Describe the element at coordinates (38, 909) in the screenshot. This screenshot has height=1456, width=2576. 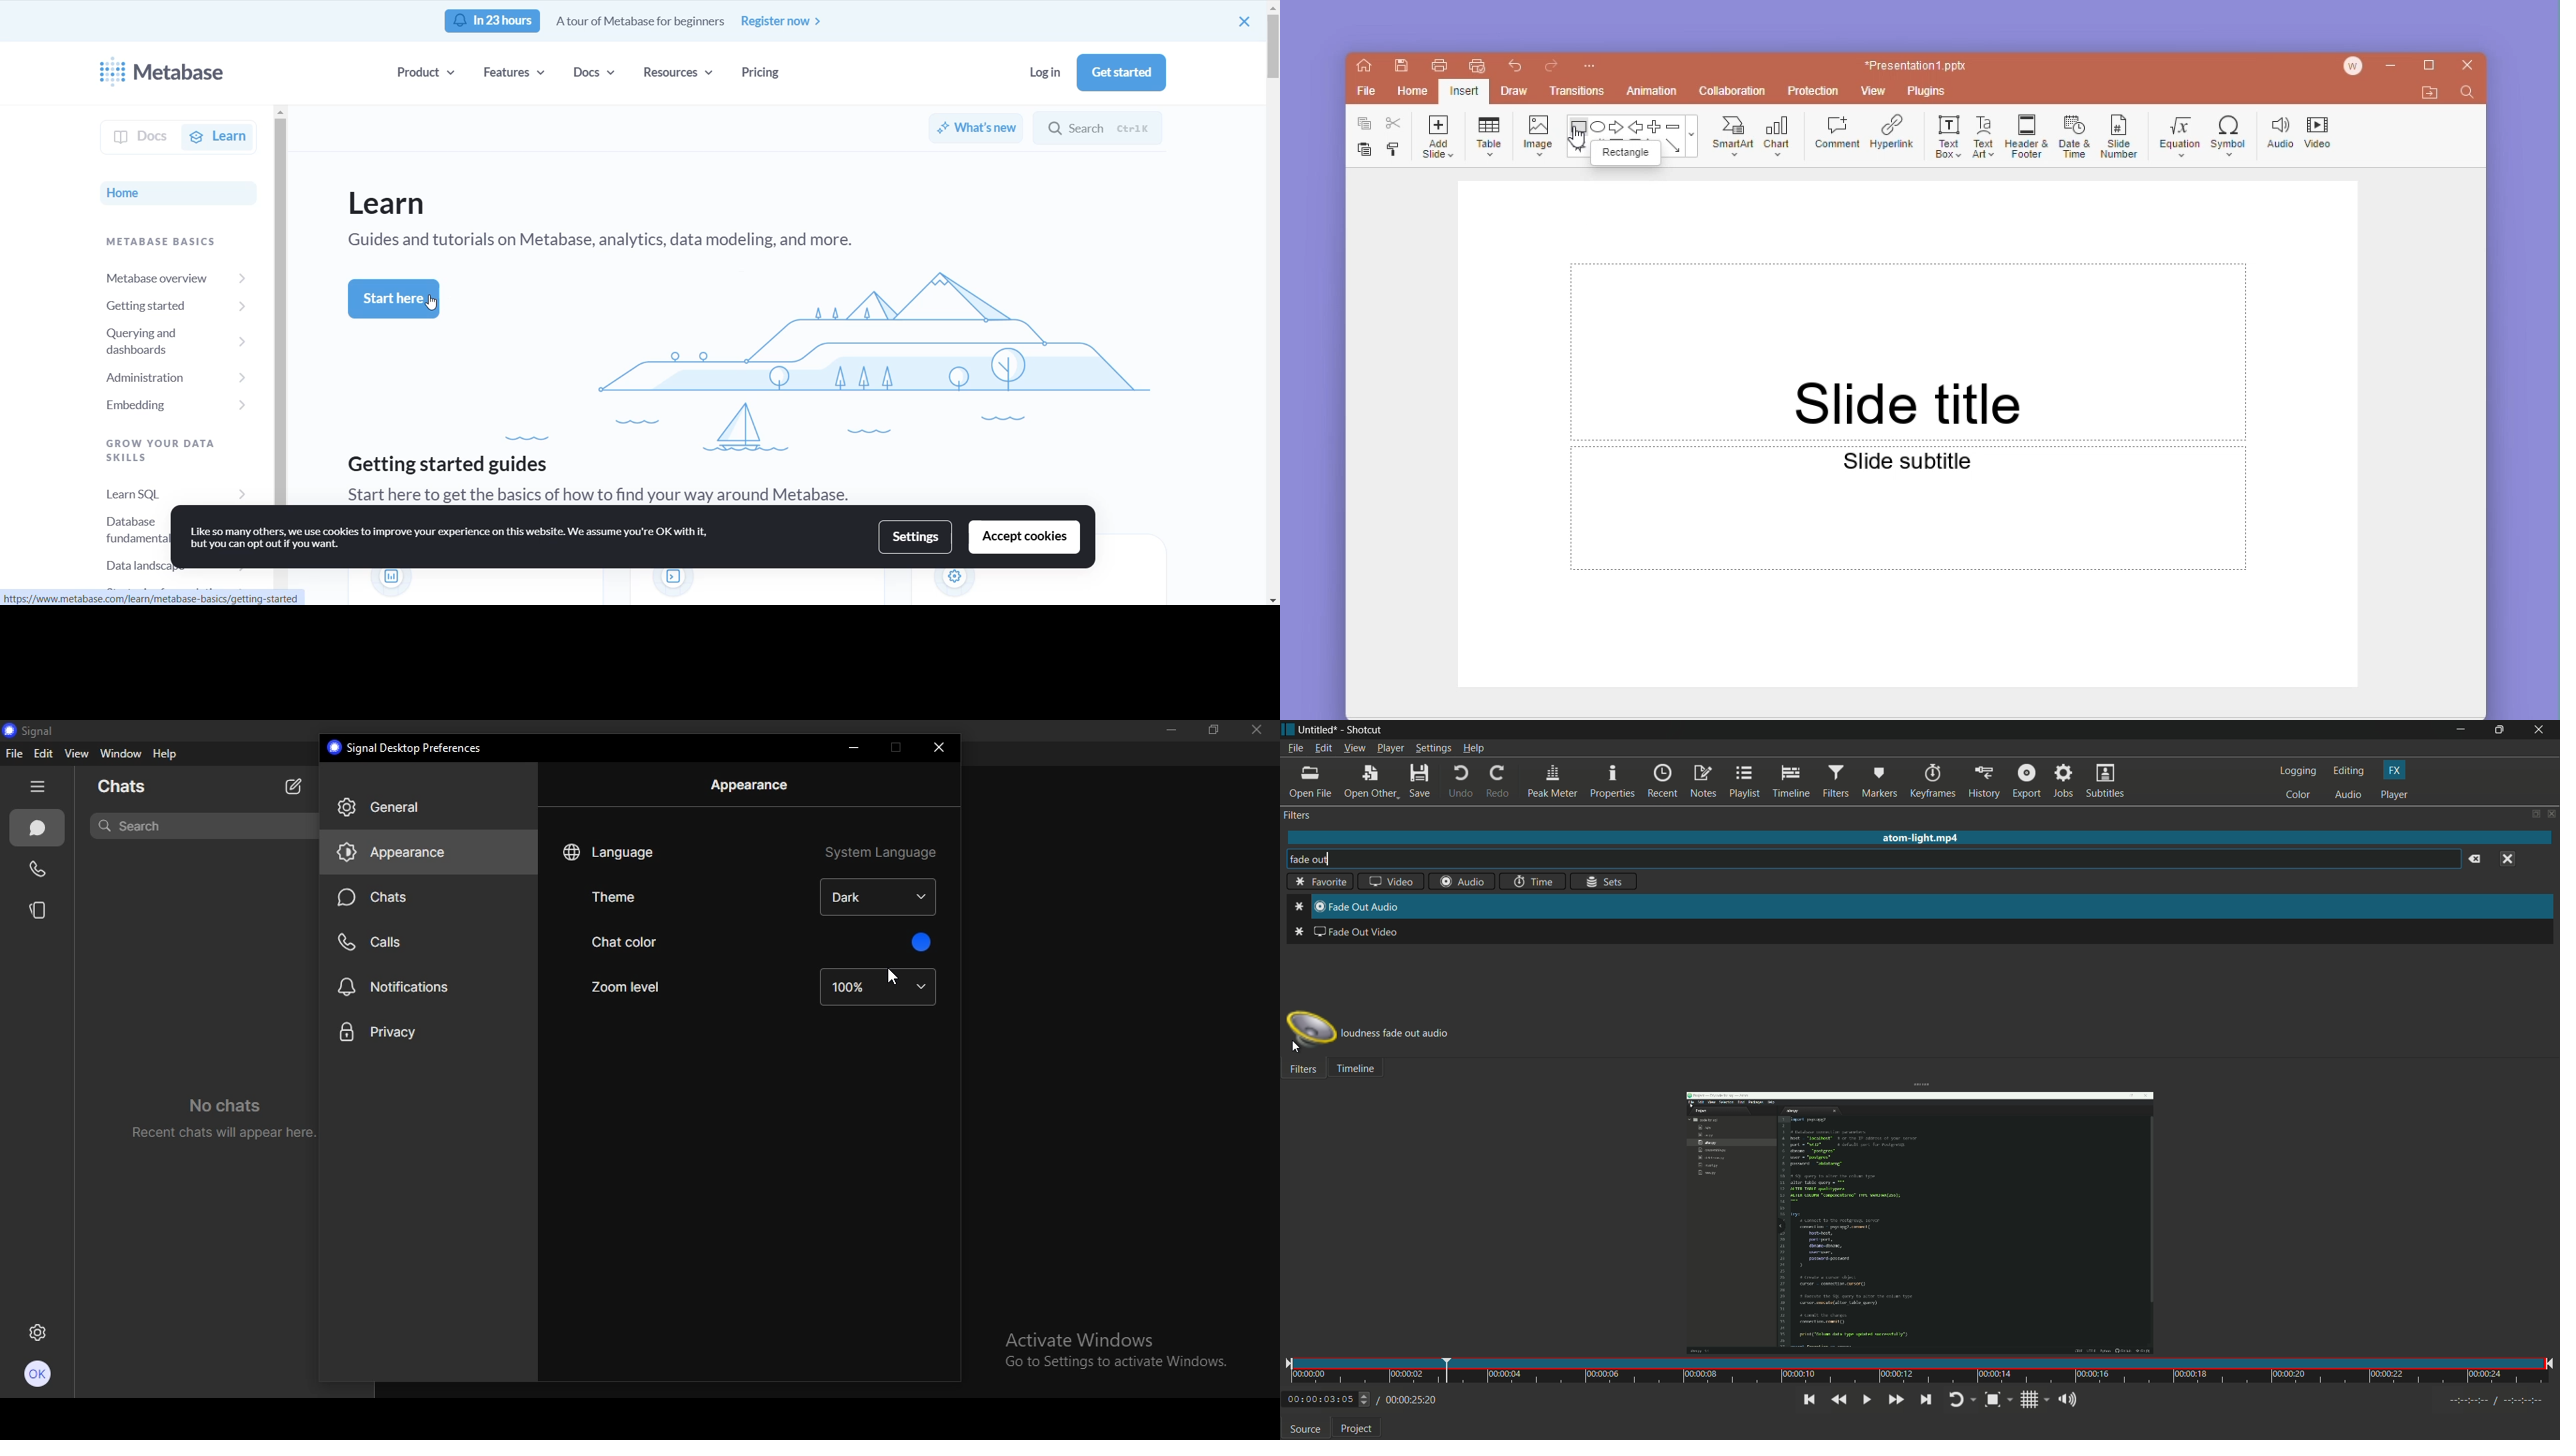
I see `stories` at that location.